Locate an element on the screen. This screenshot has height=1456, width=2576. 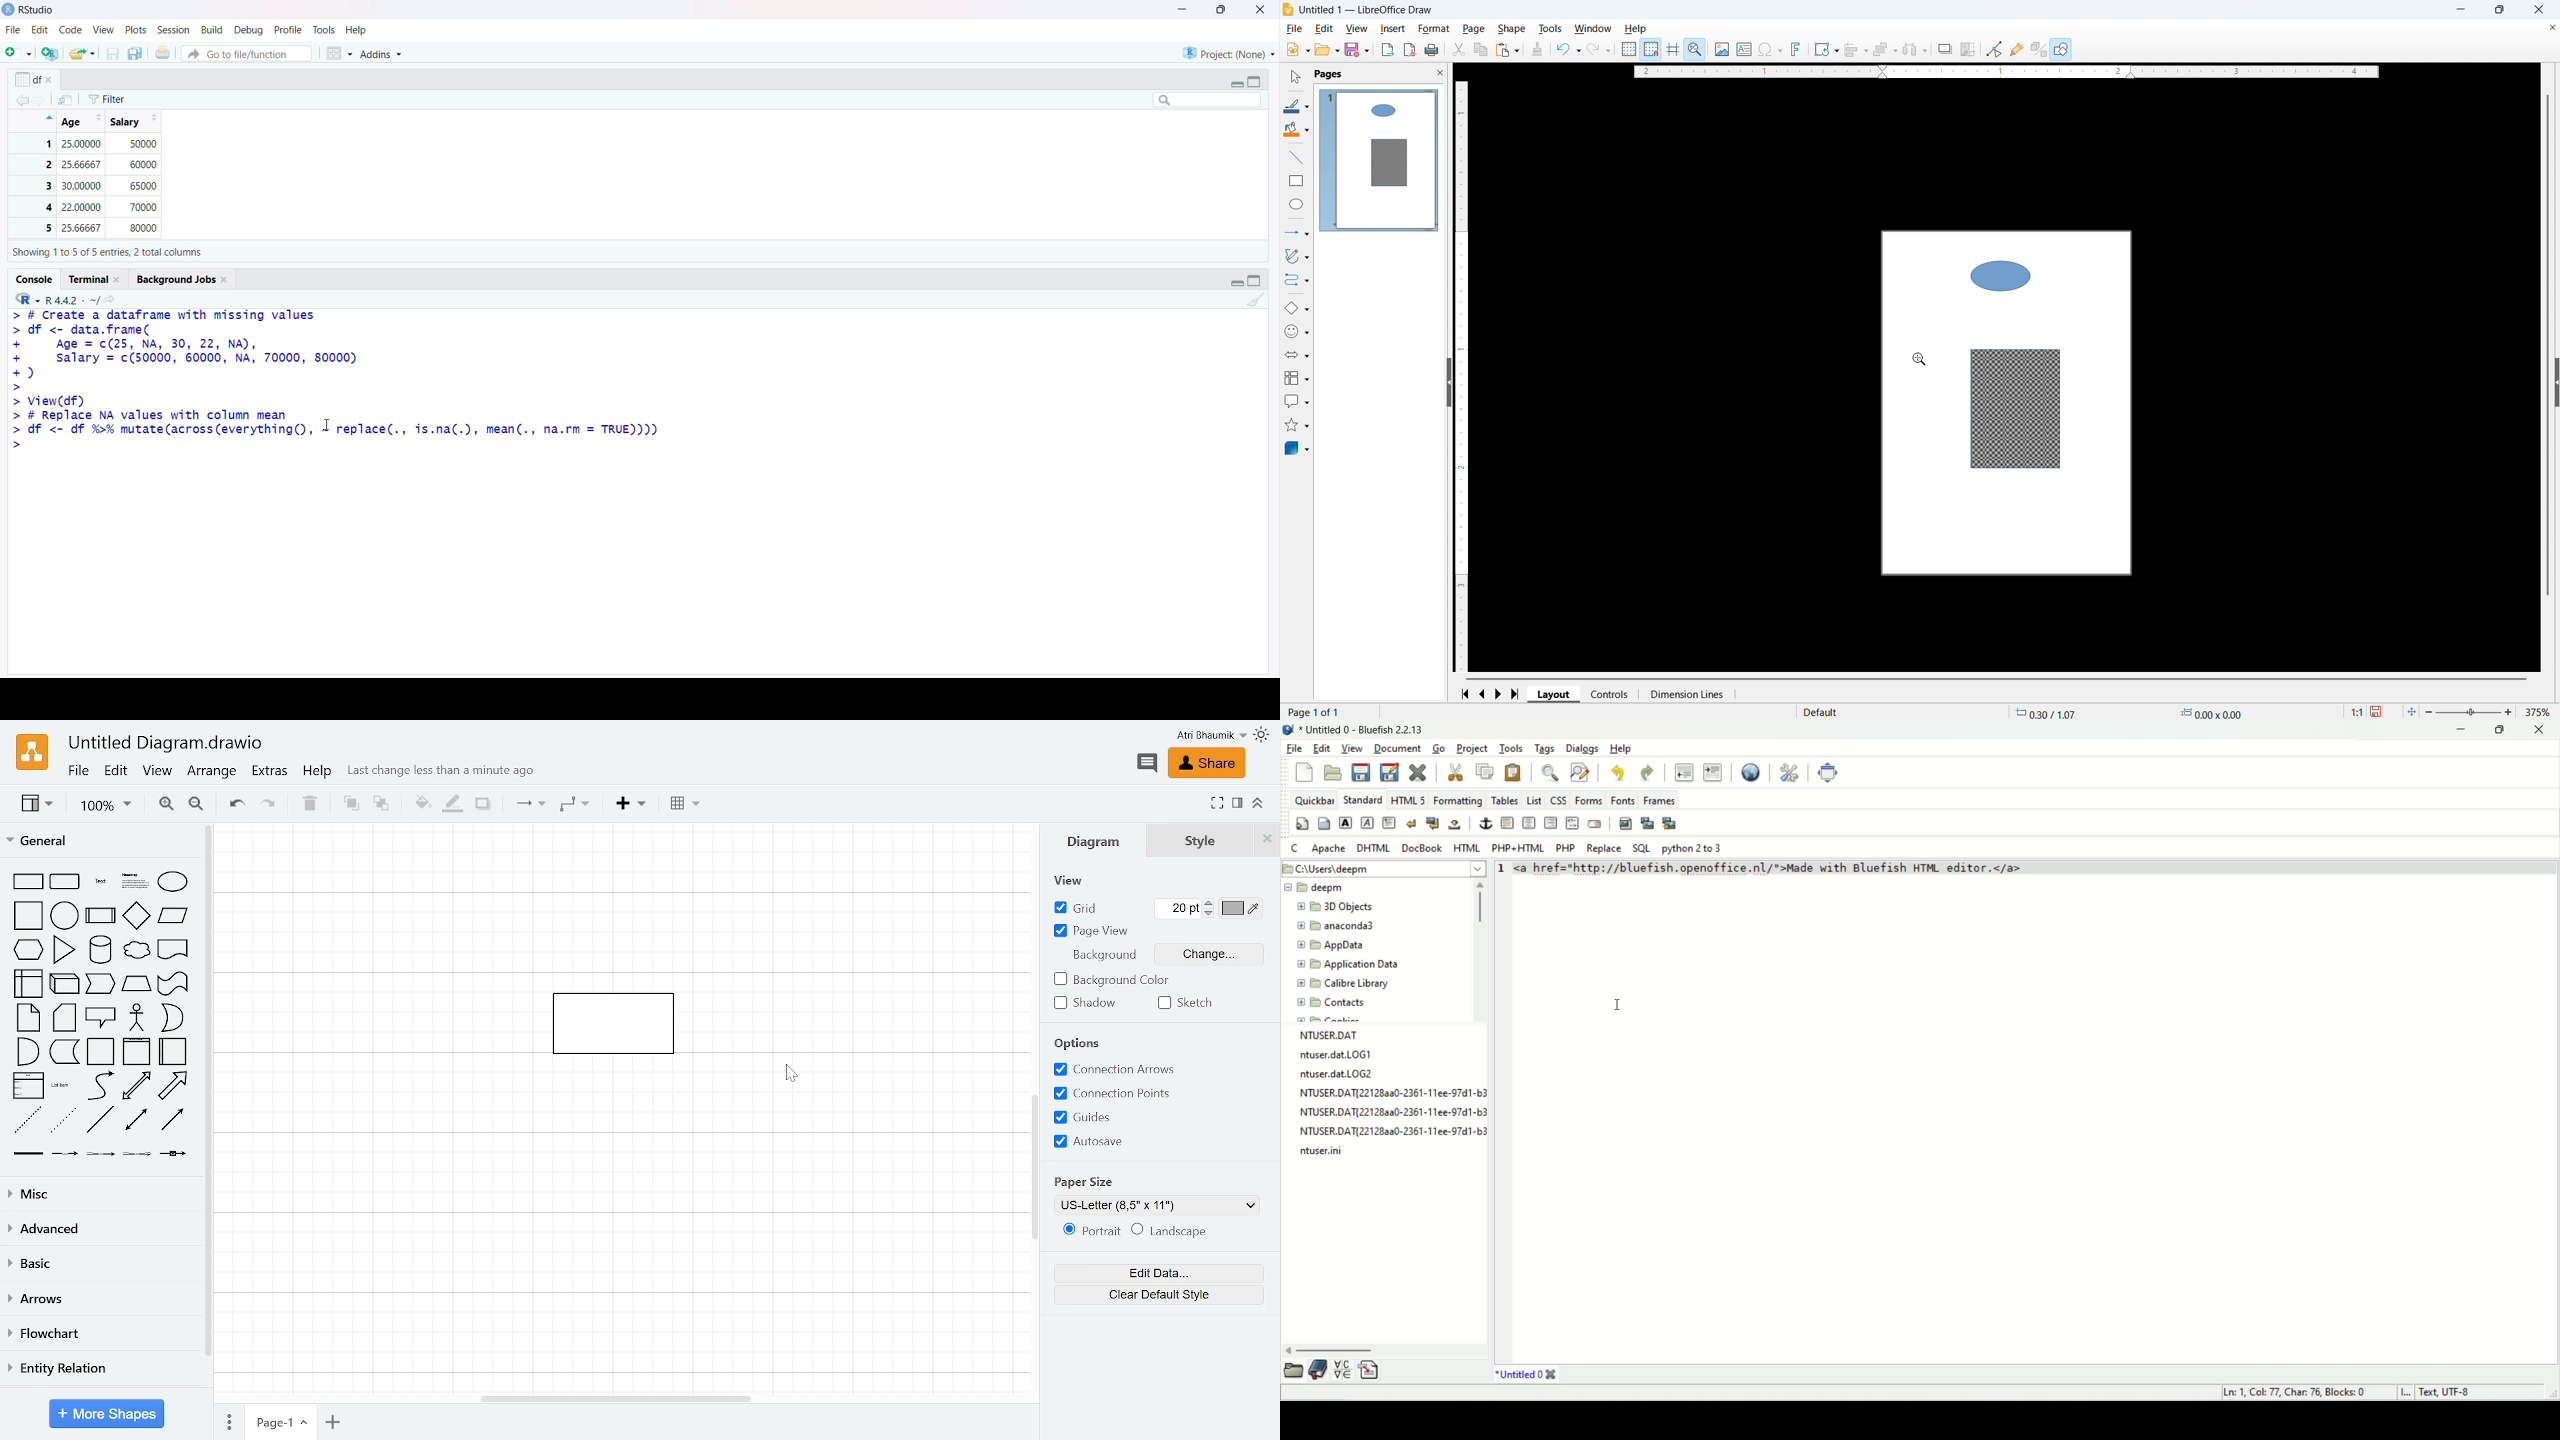
Edit data is located at coordinates (1155, 1271).